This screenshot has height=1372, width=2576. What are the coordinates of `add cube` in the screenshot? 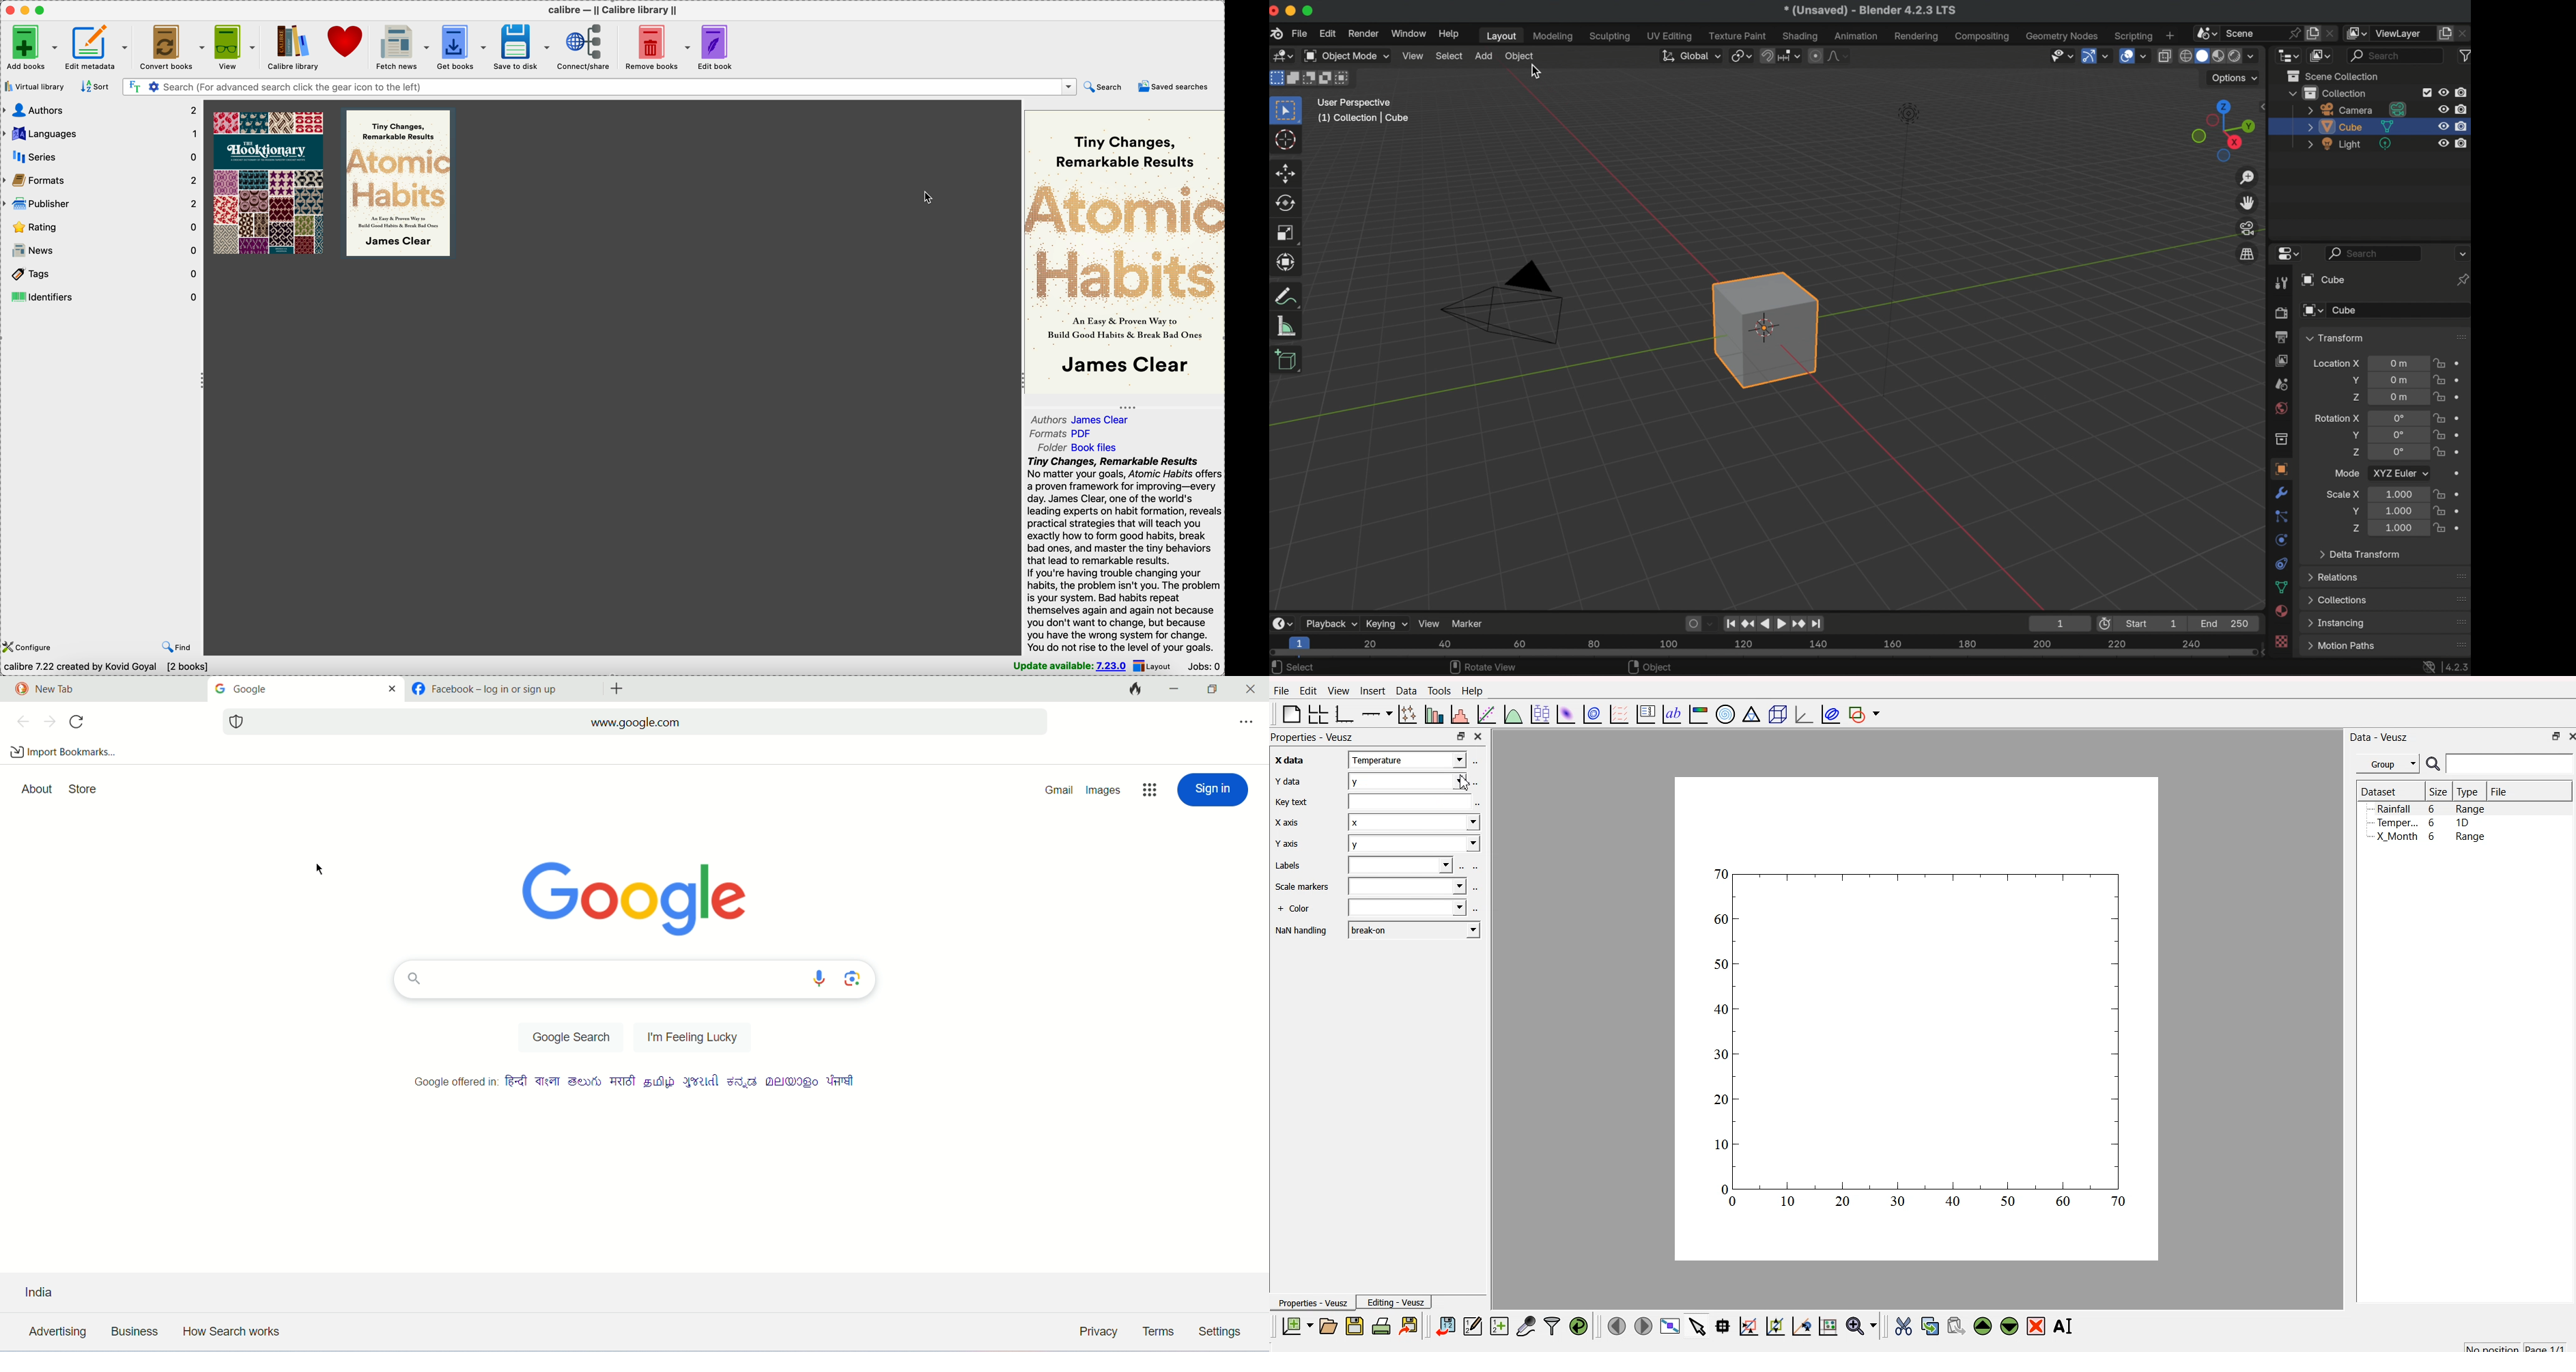 It's located at (1287, 361).